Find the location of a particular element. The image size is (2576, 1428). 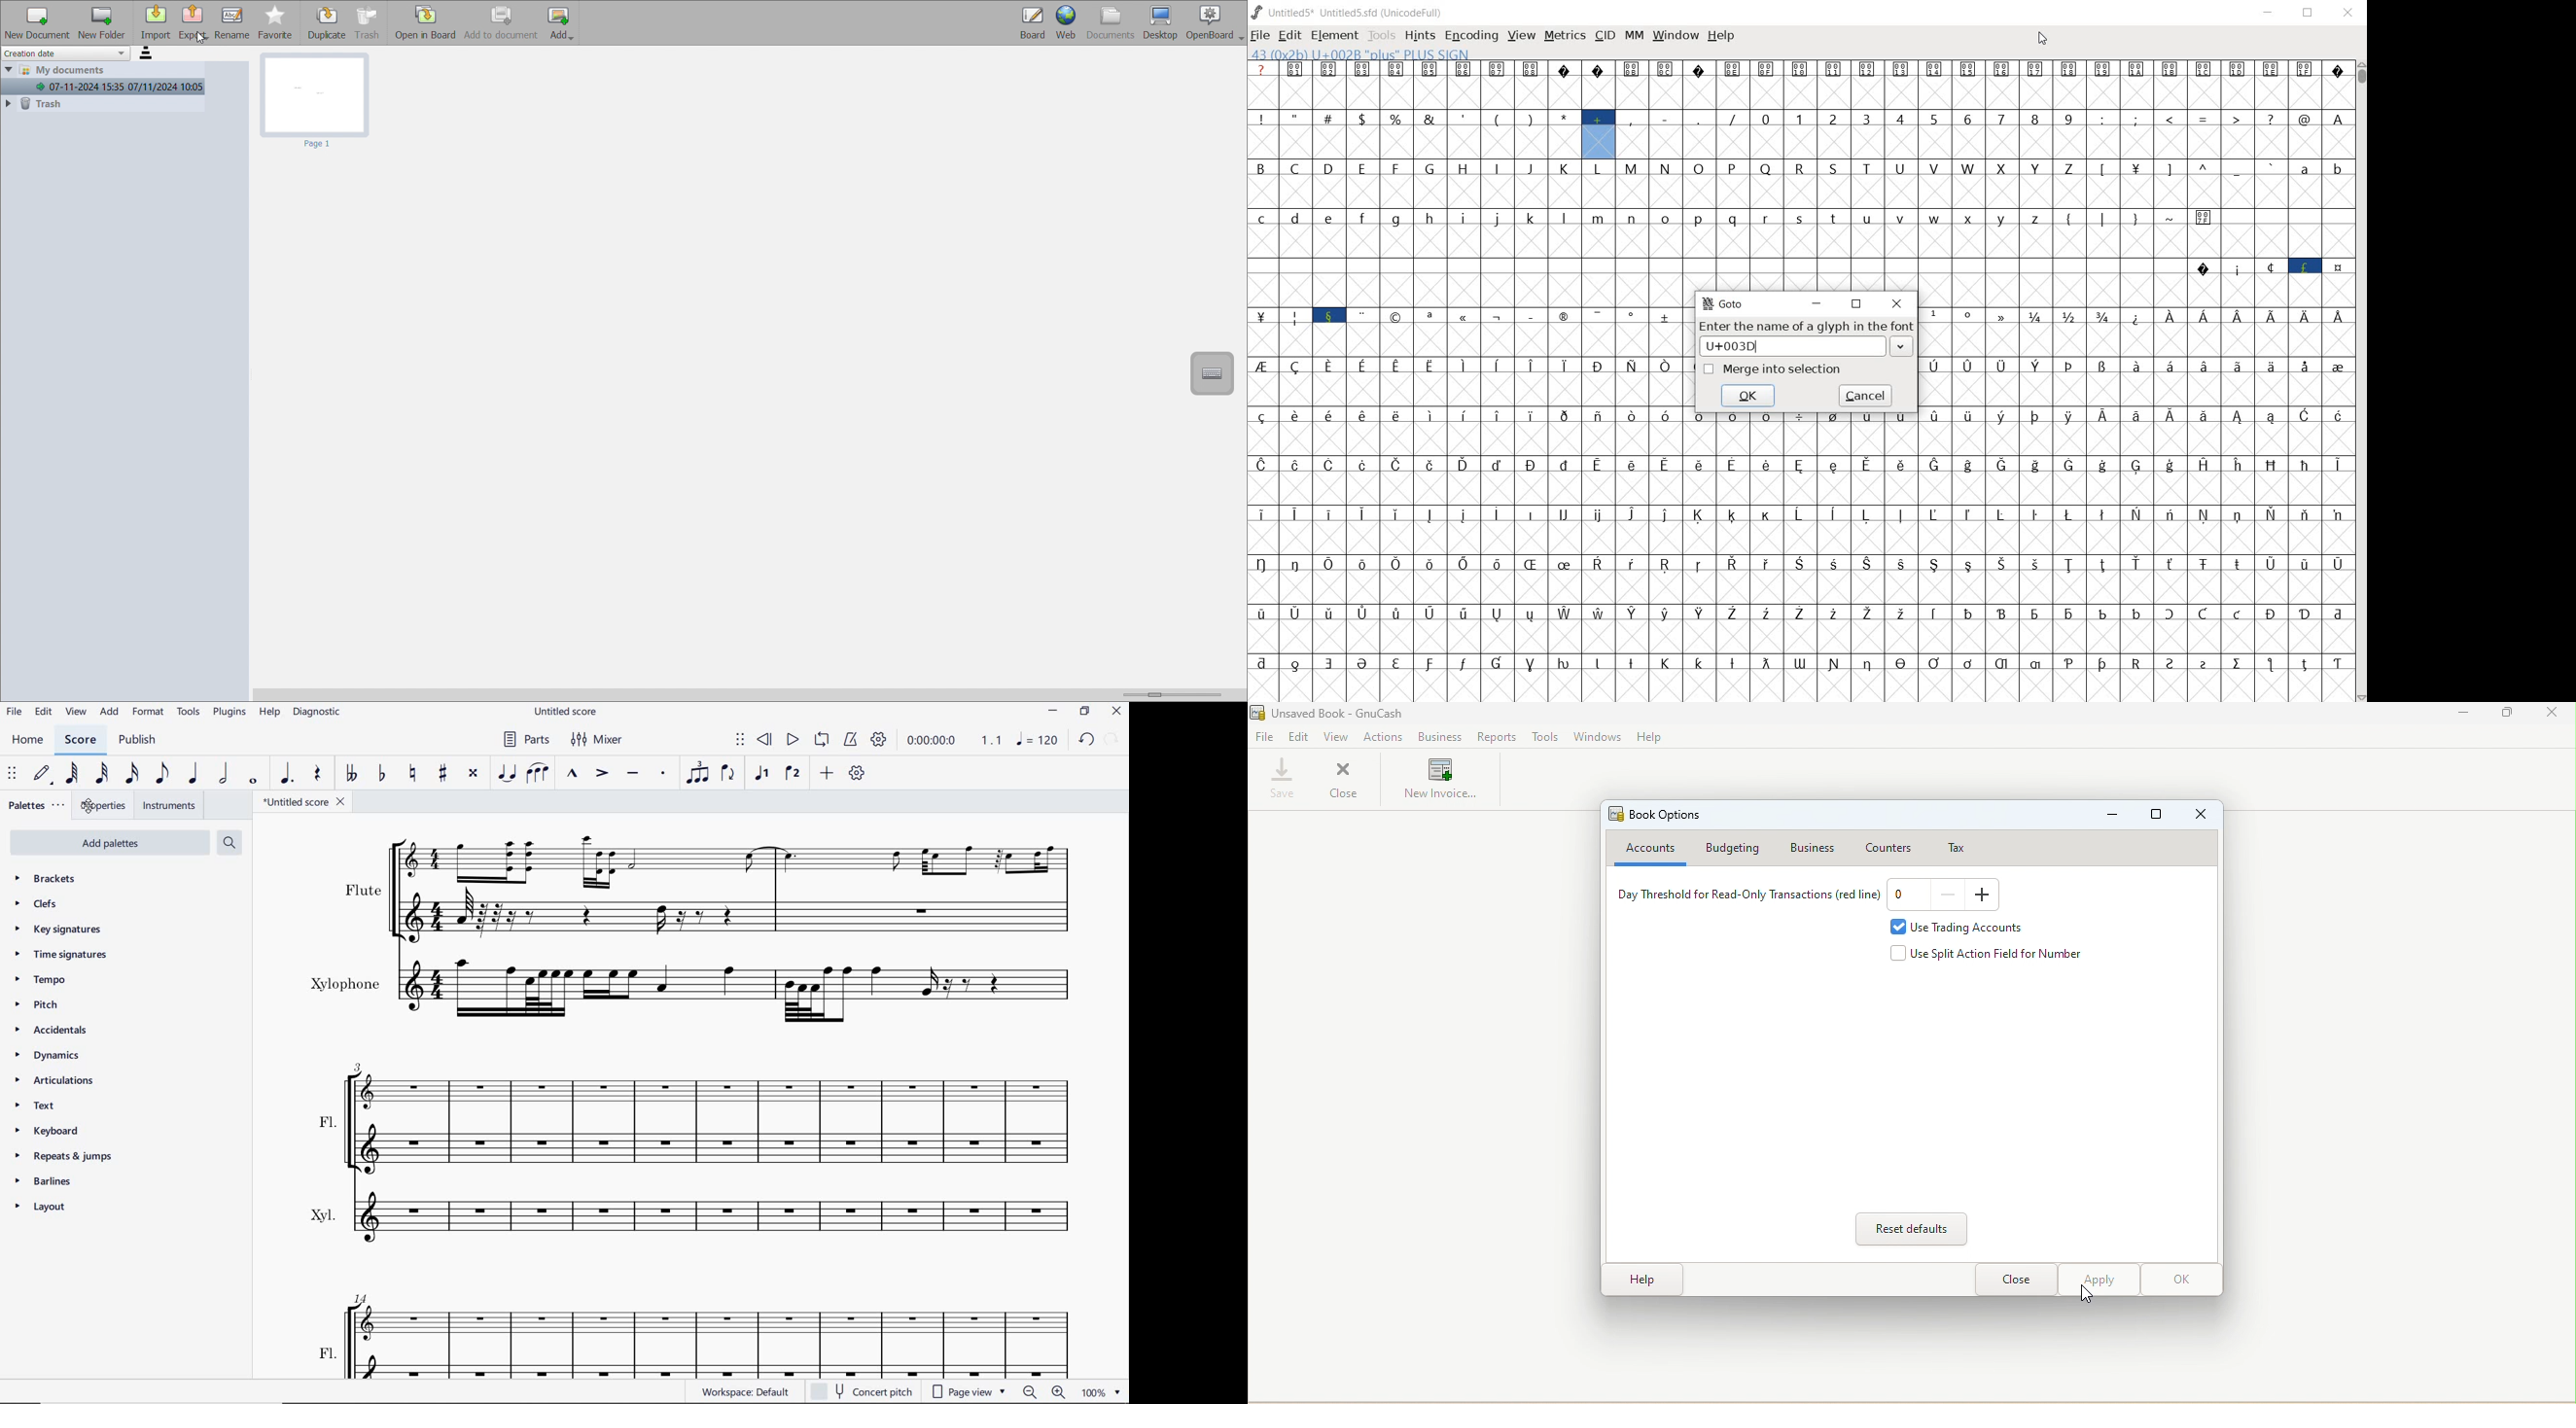

TOGGLE FLAT is located at coordinates (383, 774).